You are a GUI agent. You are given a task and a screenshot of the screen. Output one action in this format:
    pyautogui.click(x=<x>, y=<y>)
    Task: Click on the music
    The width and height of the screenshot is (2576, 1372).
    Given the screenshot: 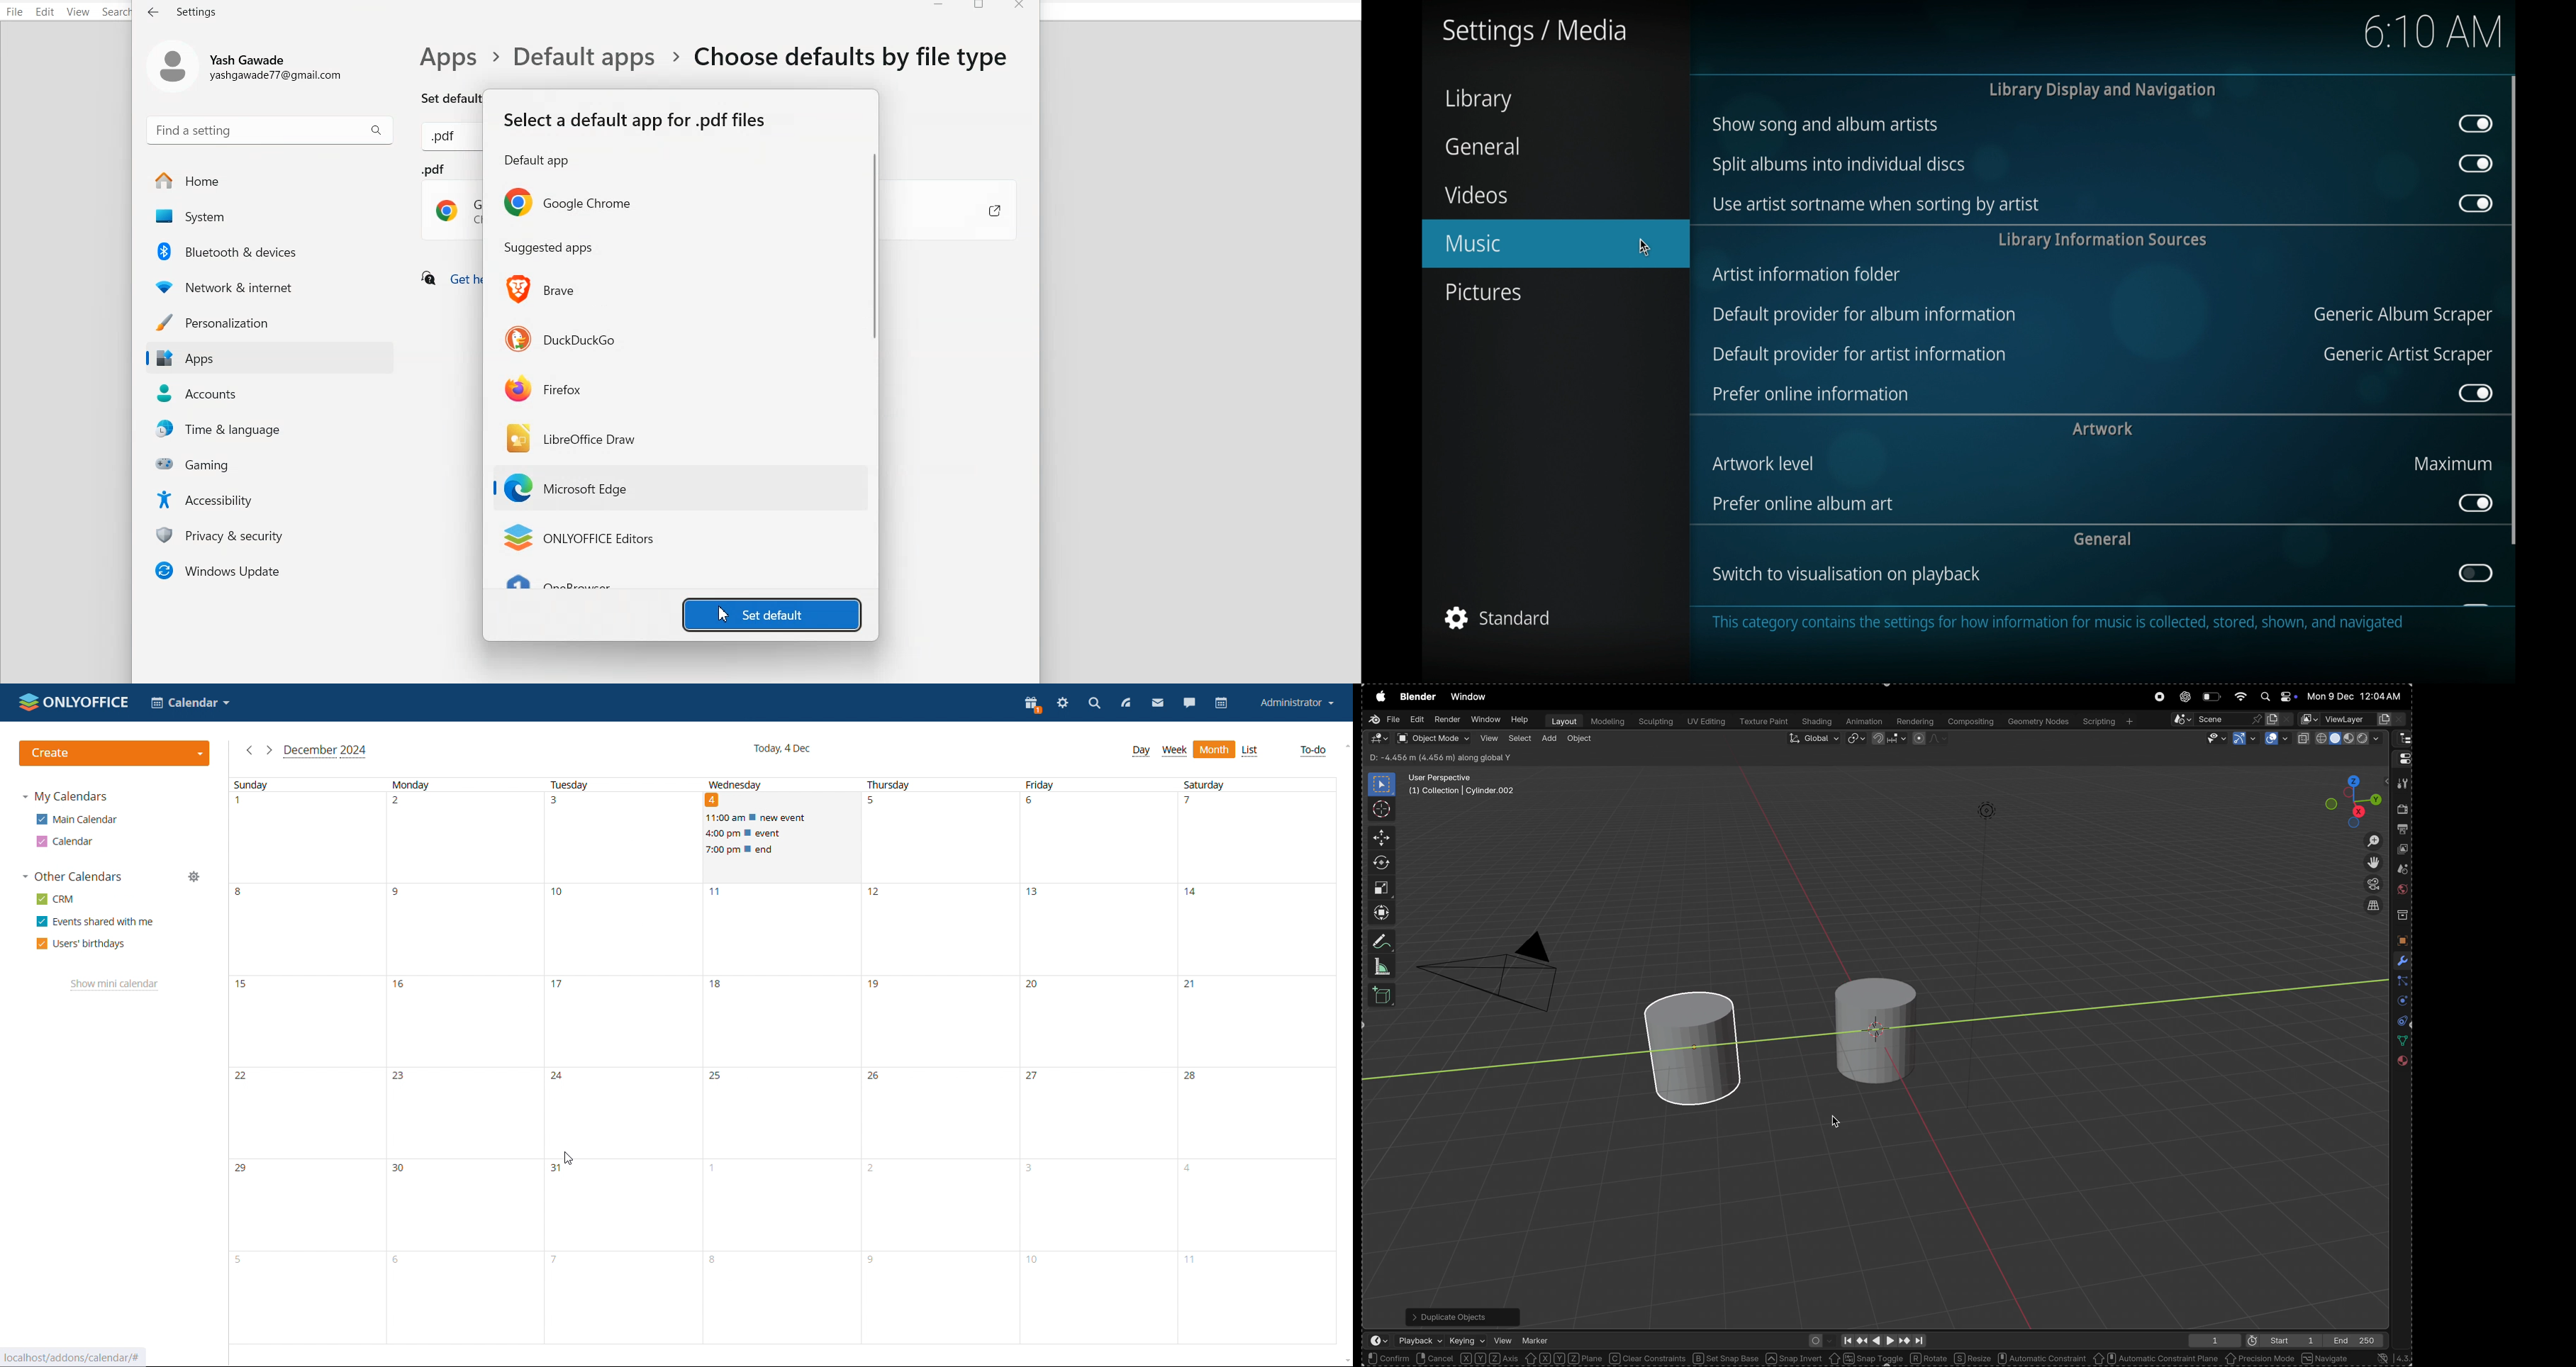 What is the action you would take?
    pyautogui.click(x=1556, y=244)
    